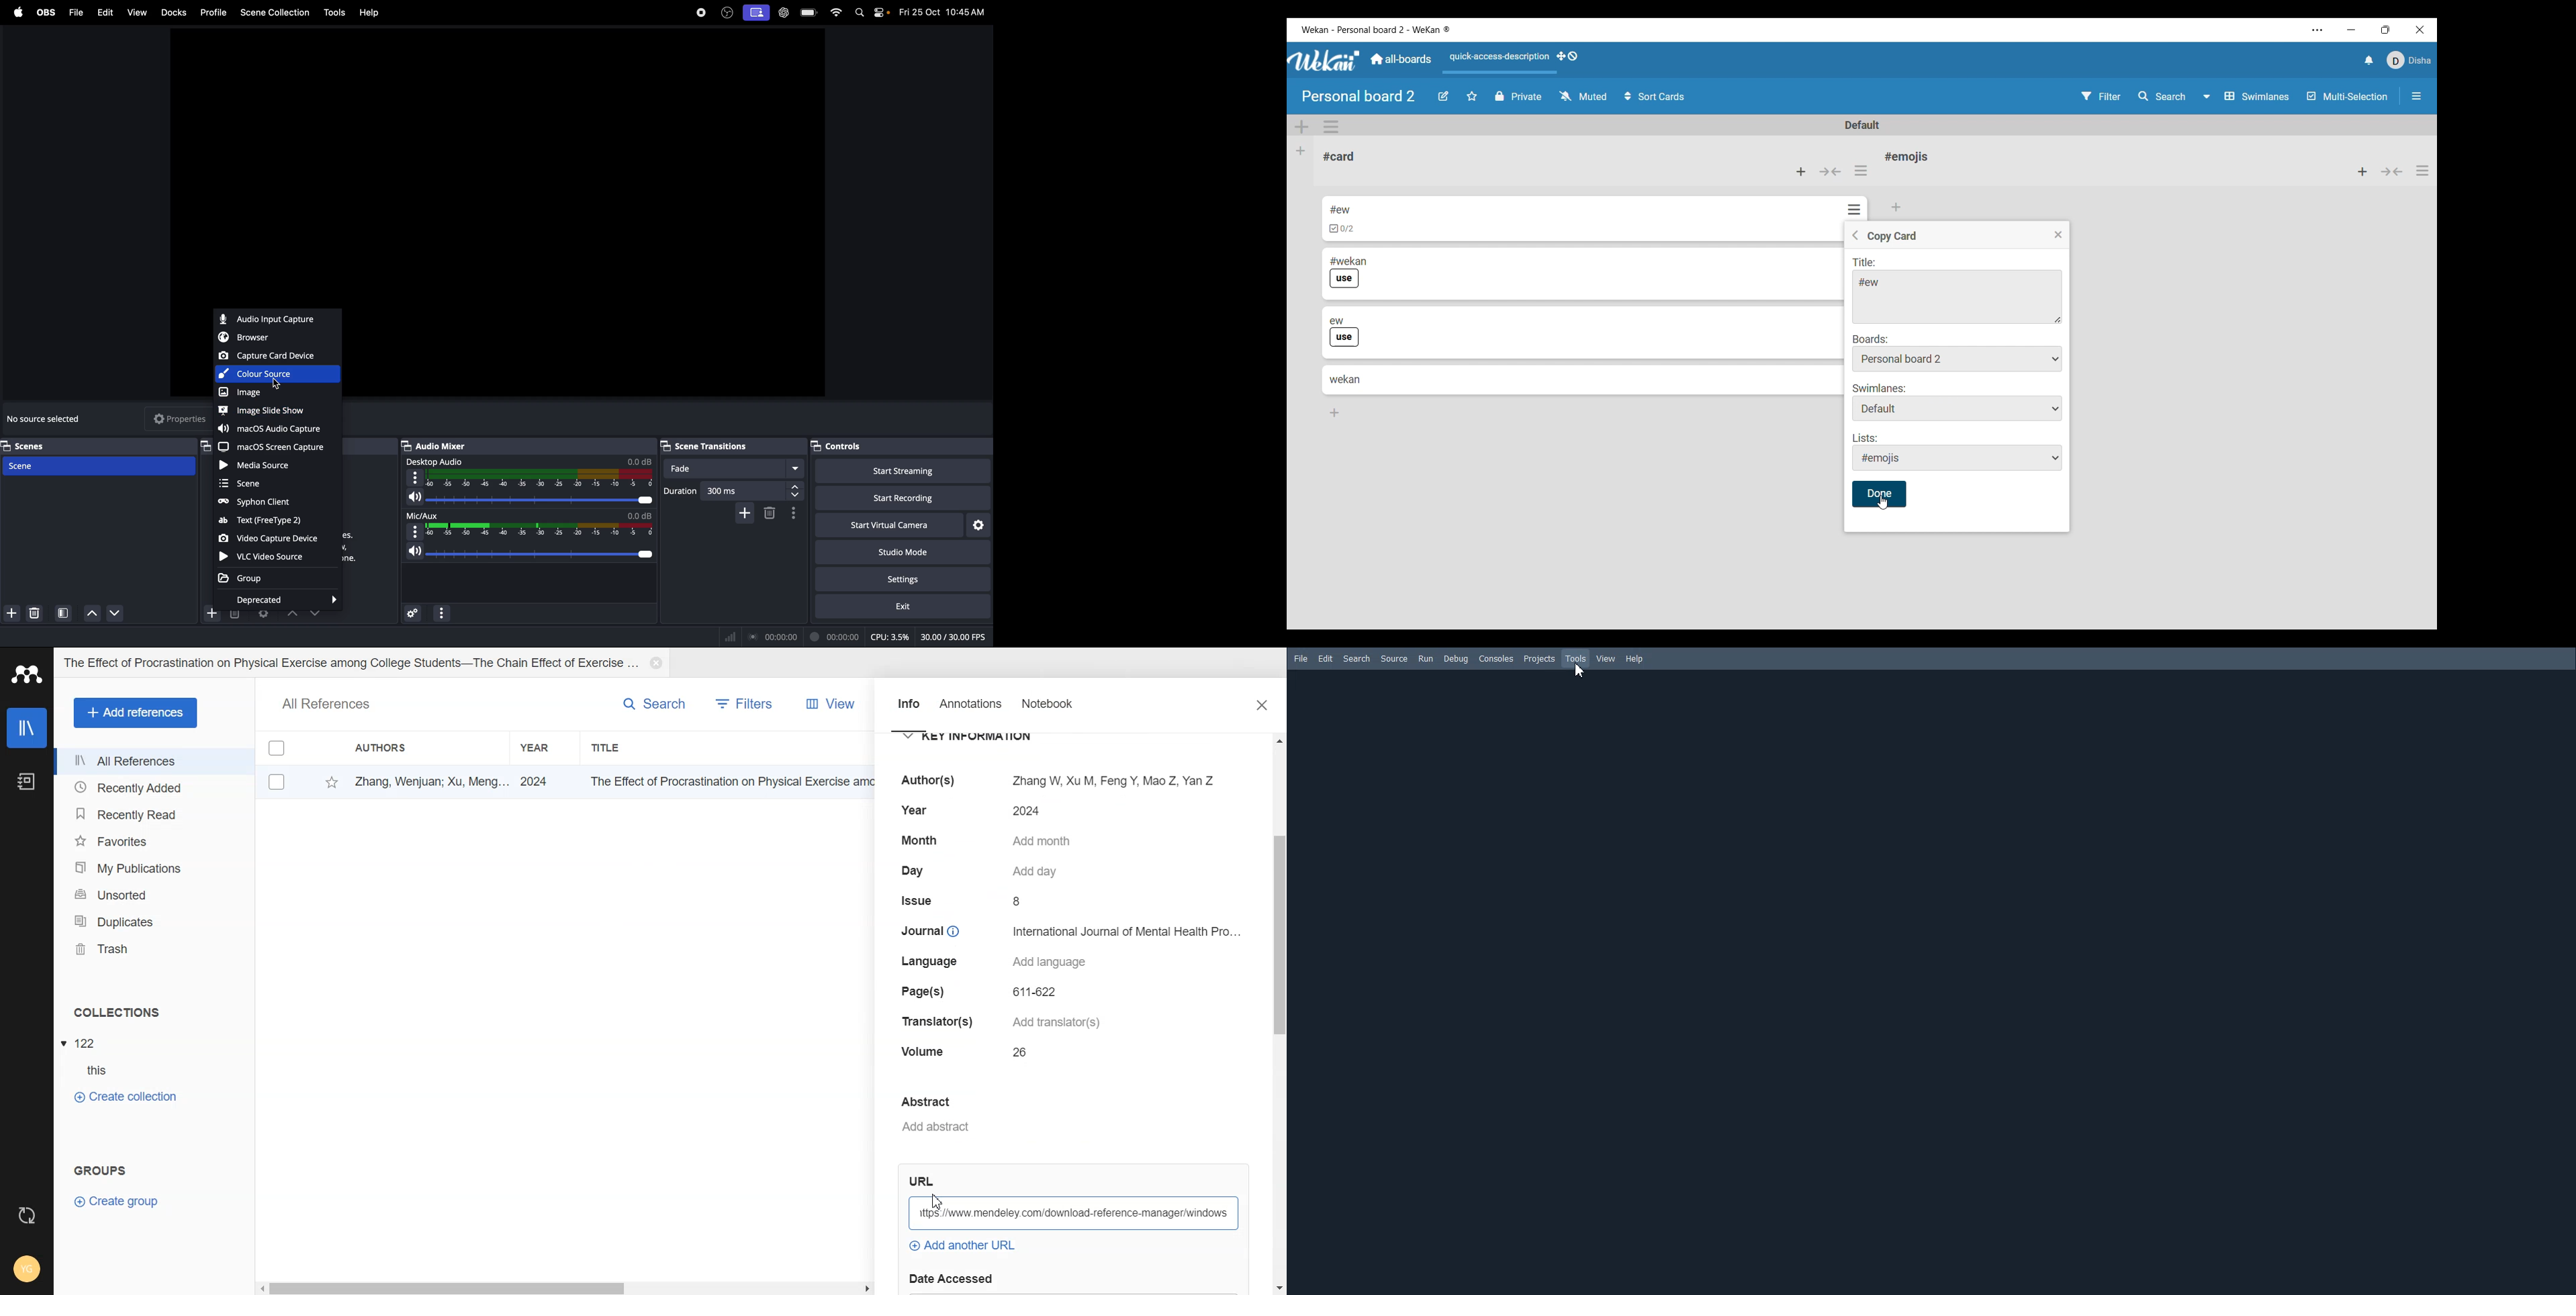 This screenshot has height=1316, width=2576. What do you see at coordinates (532, 548) in the screenshot?
I see `speaker level` at bounding box center [532, 548].